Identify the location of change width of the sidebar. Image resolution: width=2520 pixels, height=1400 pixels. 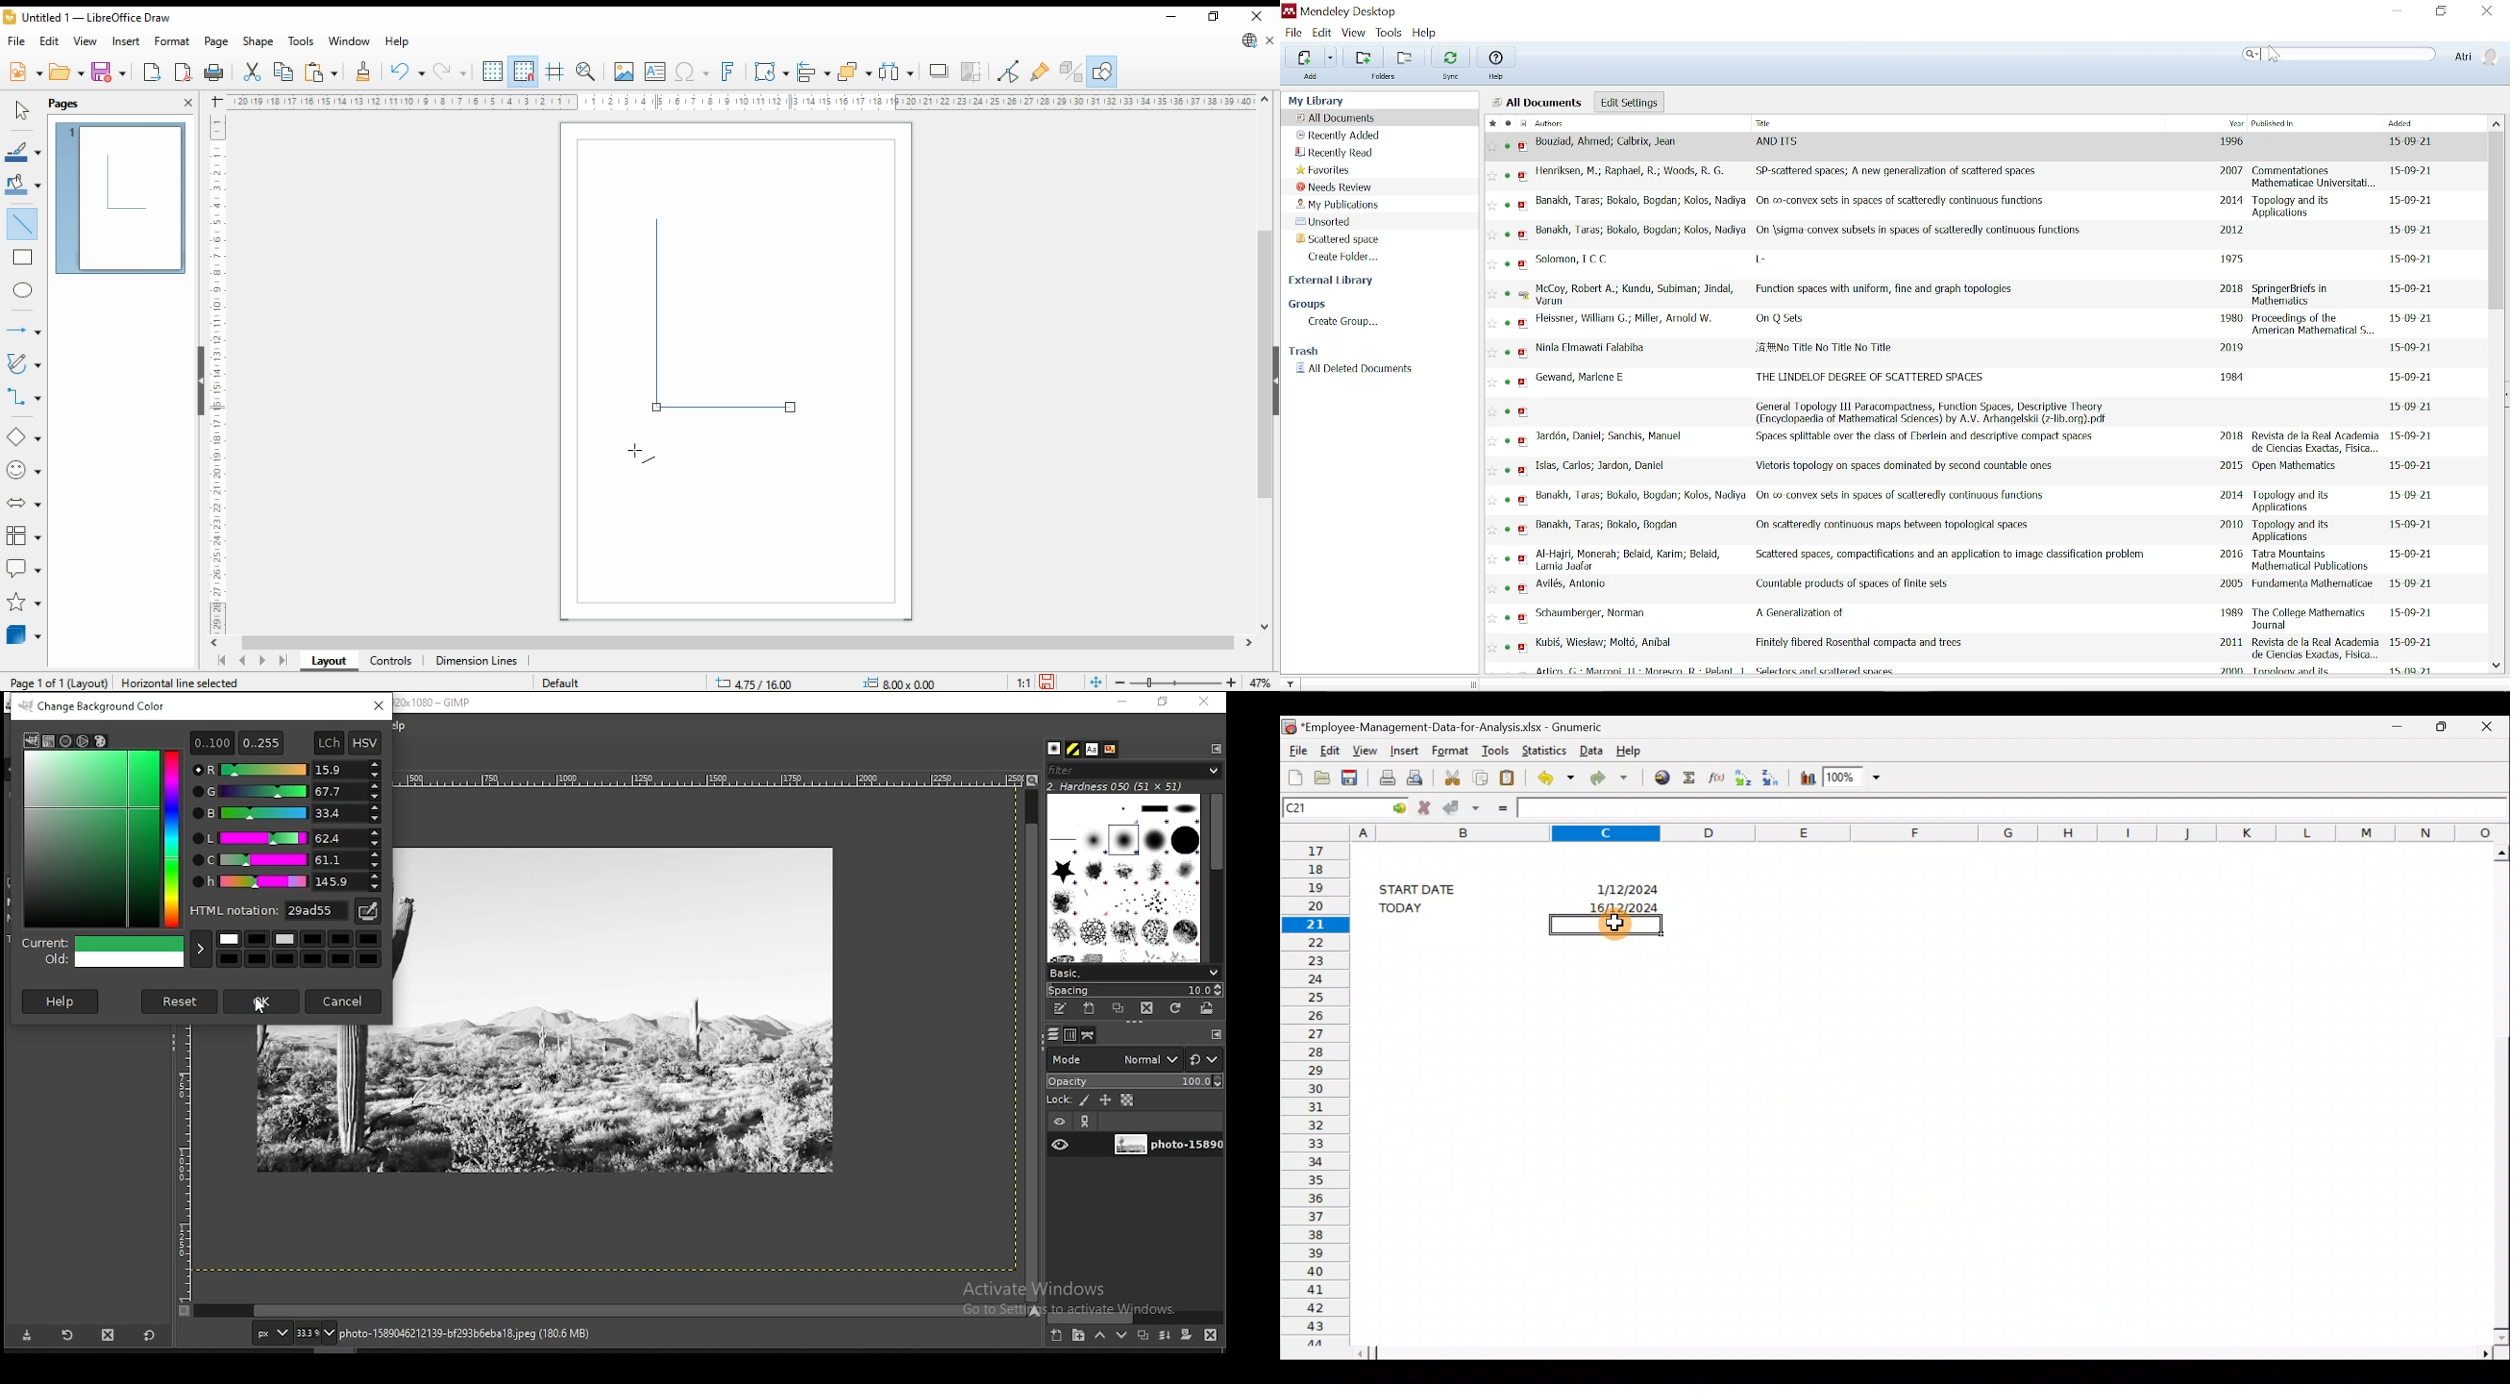
(1477, 684).